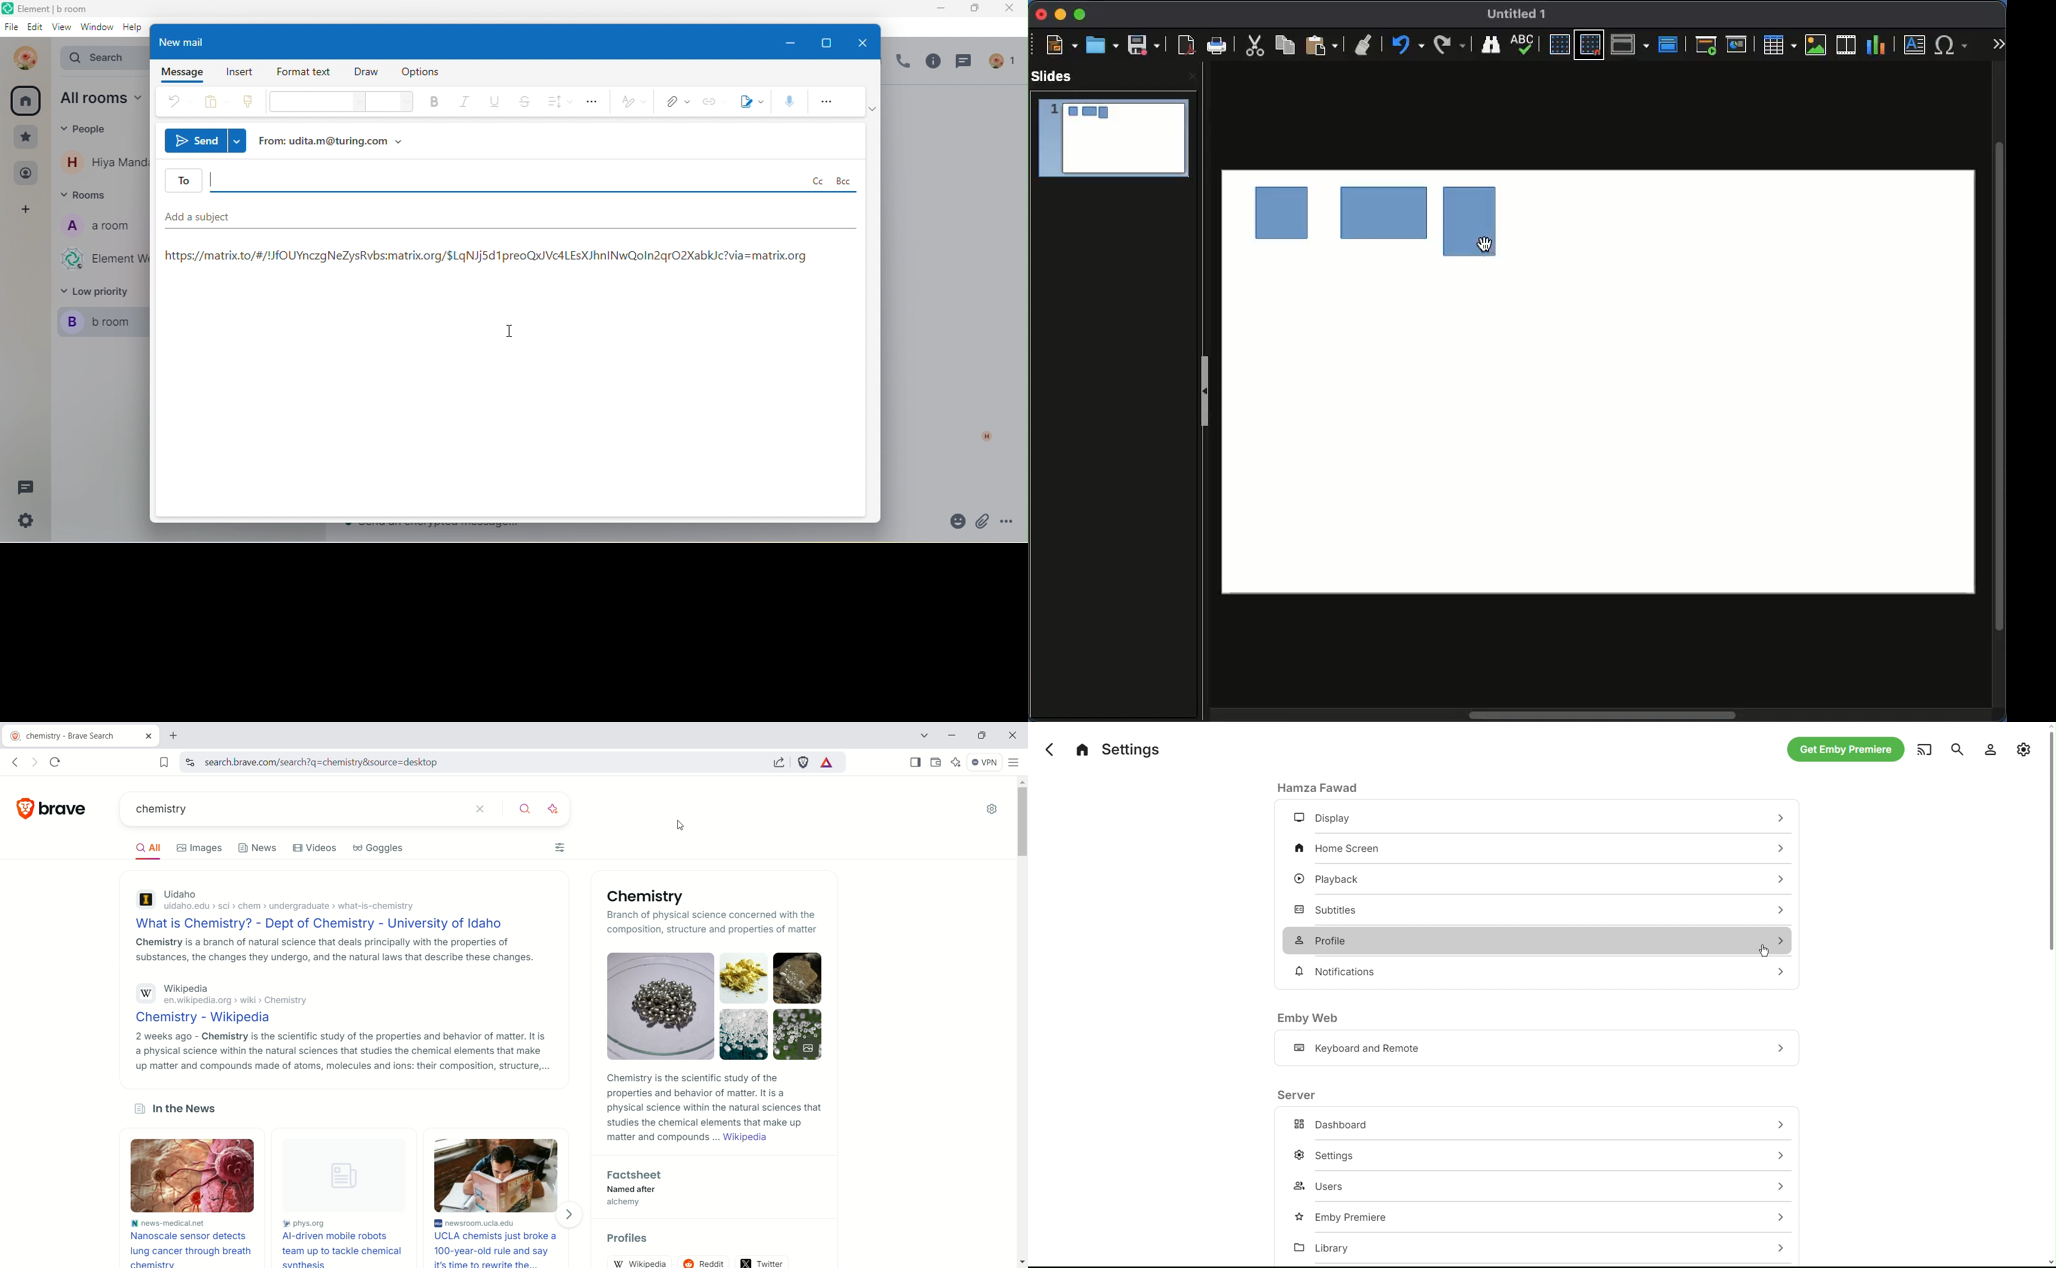 Image resolution: width=2072 pixels, height=1288 pixels. What do you see at coordinates (1319, 46) in the screenshot?
I see `Paste` at bounding box center [1319, 46].